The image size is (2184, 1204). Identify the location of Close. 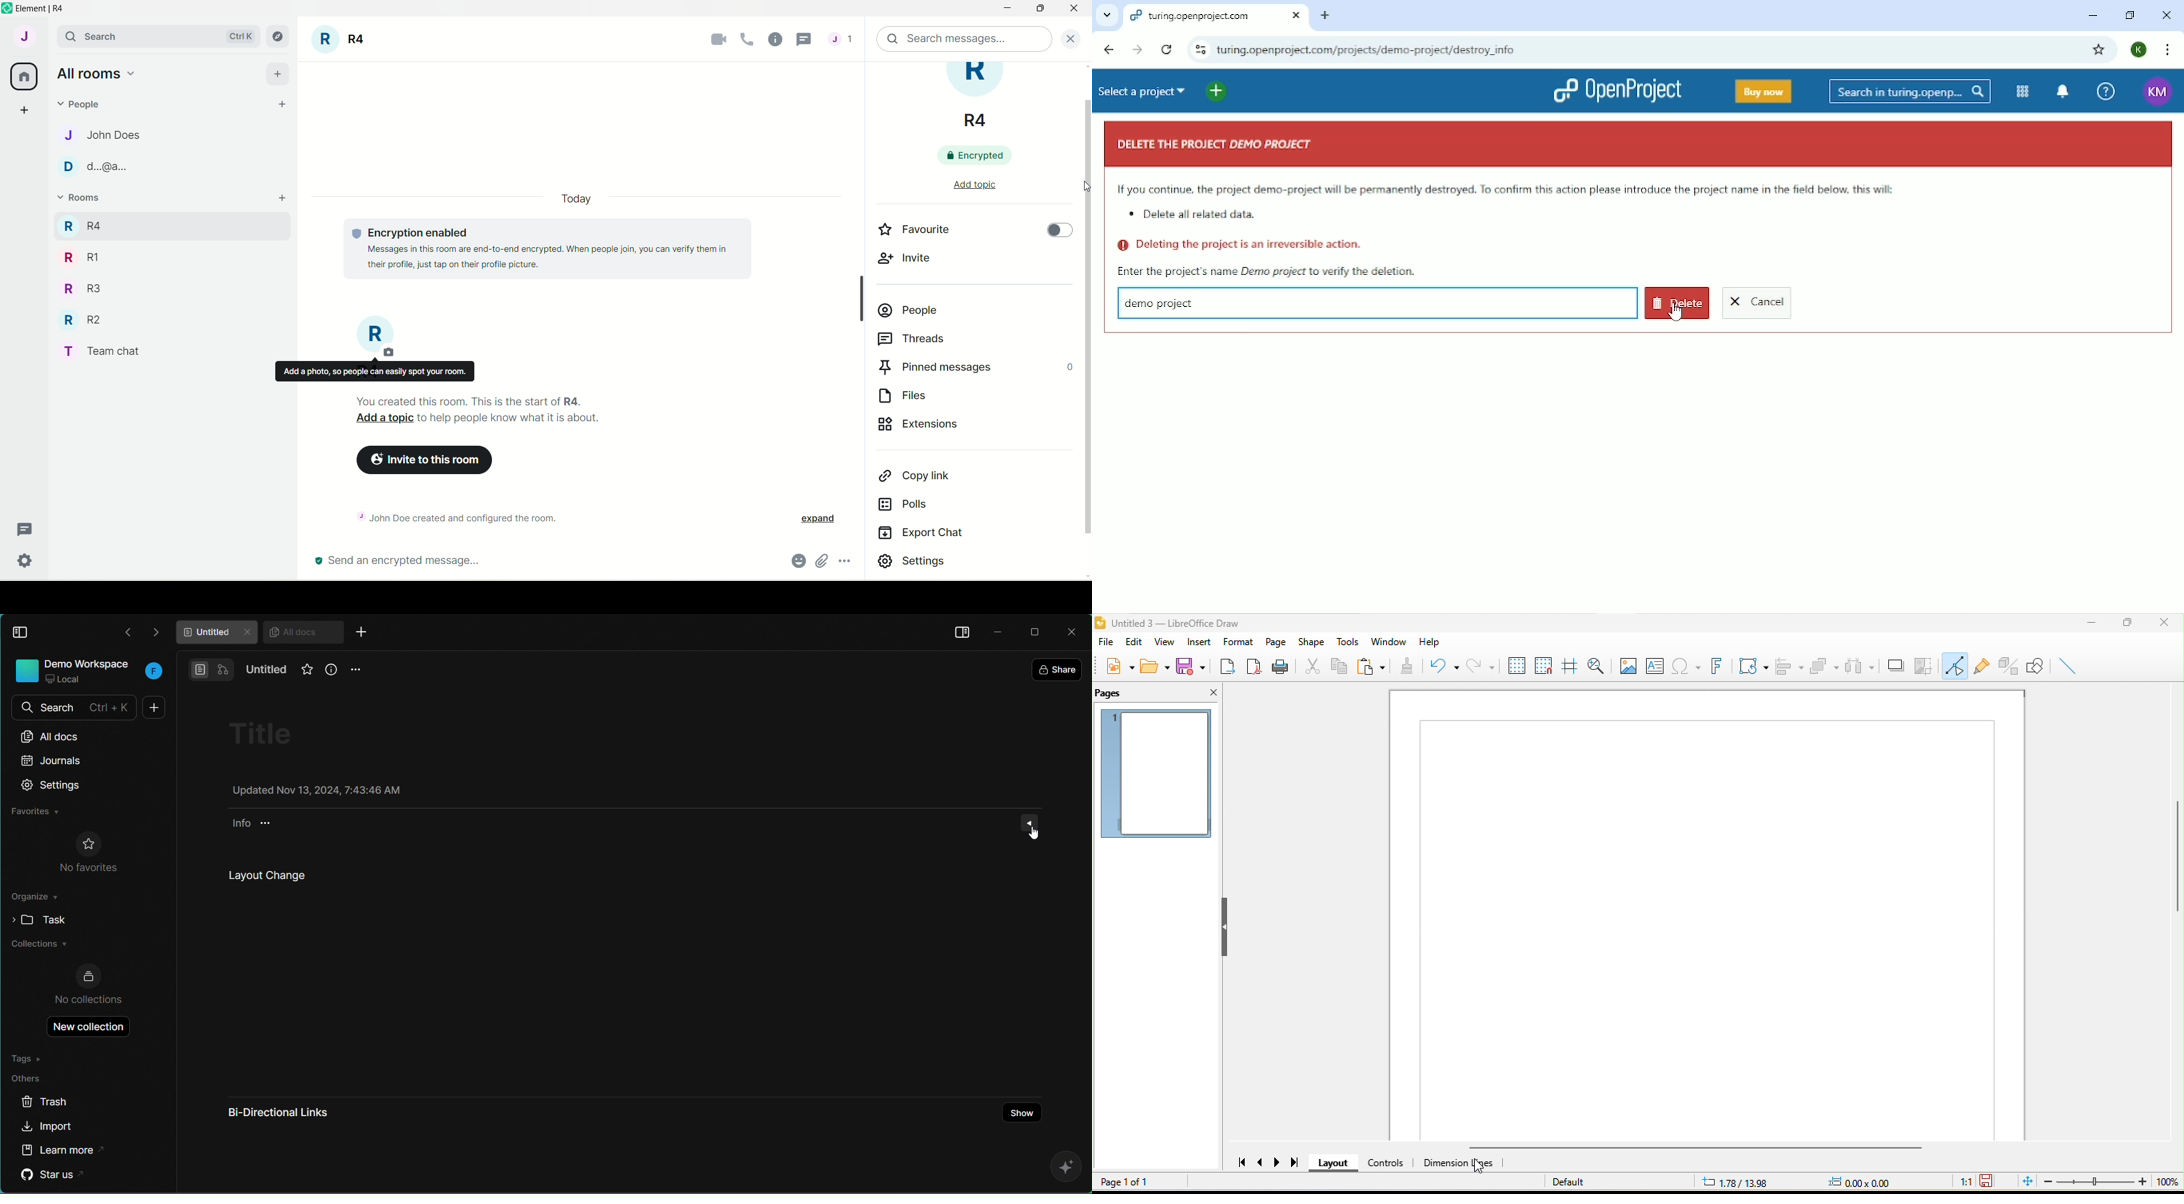
(2168, 16).